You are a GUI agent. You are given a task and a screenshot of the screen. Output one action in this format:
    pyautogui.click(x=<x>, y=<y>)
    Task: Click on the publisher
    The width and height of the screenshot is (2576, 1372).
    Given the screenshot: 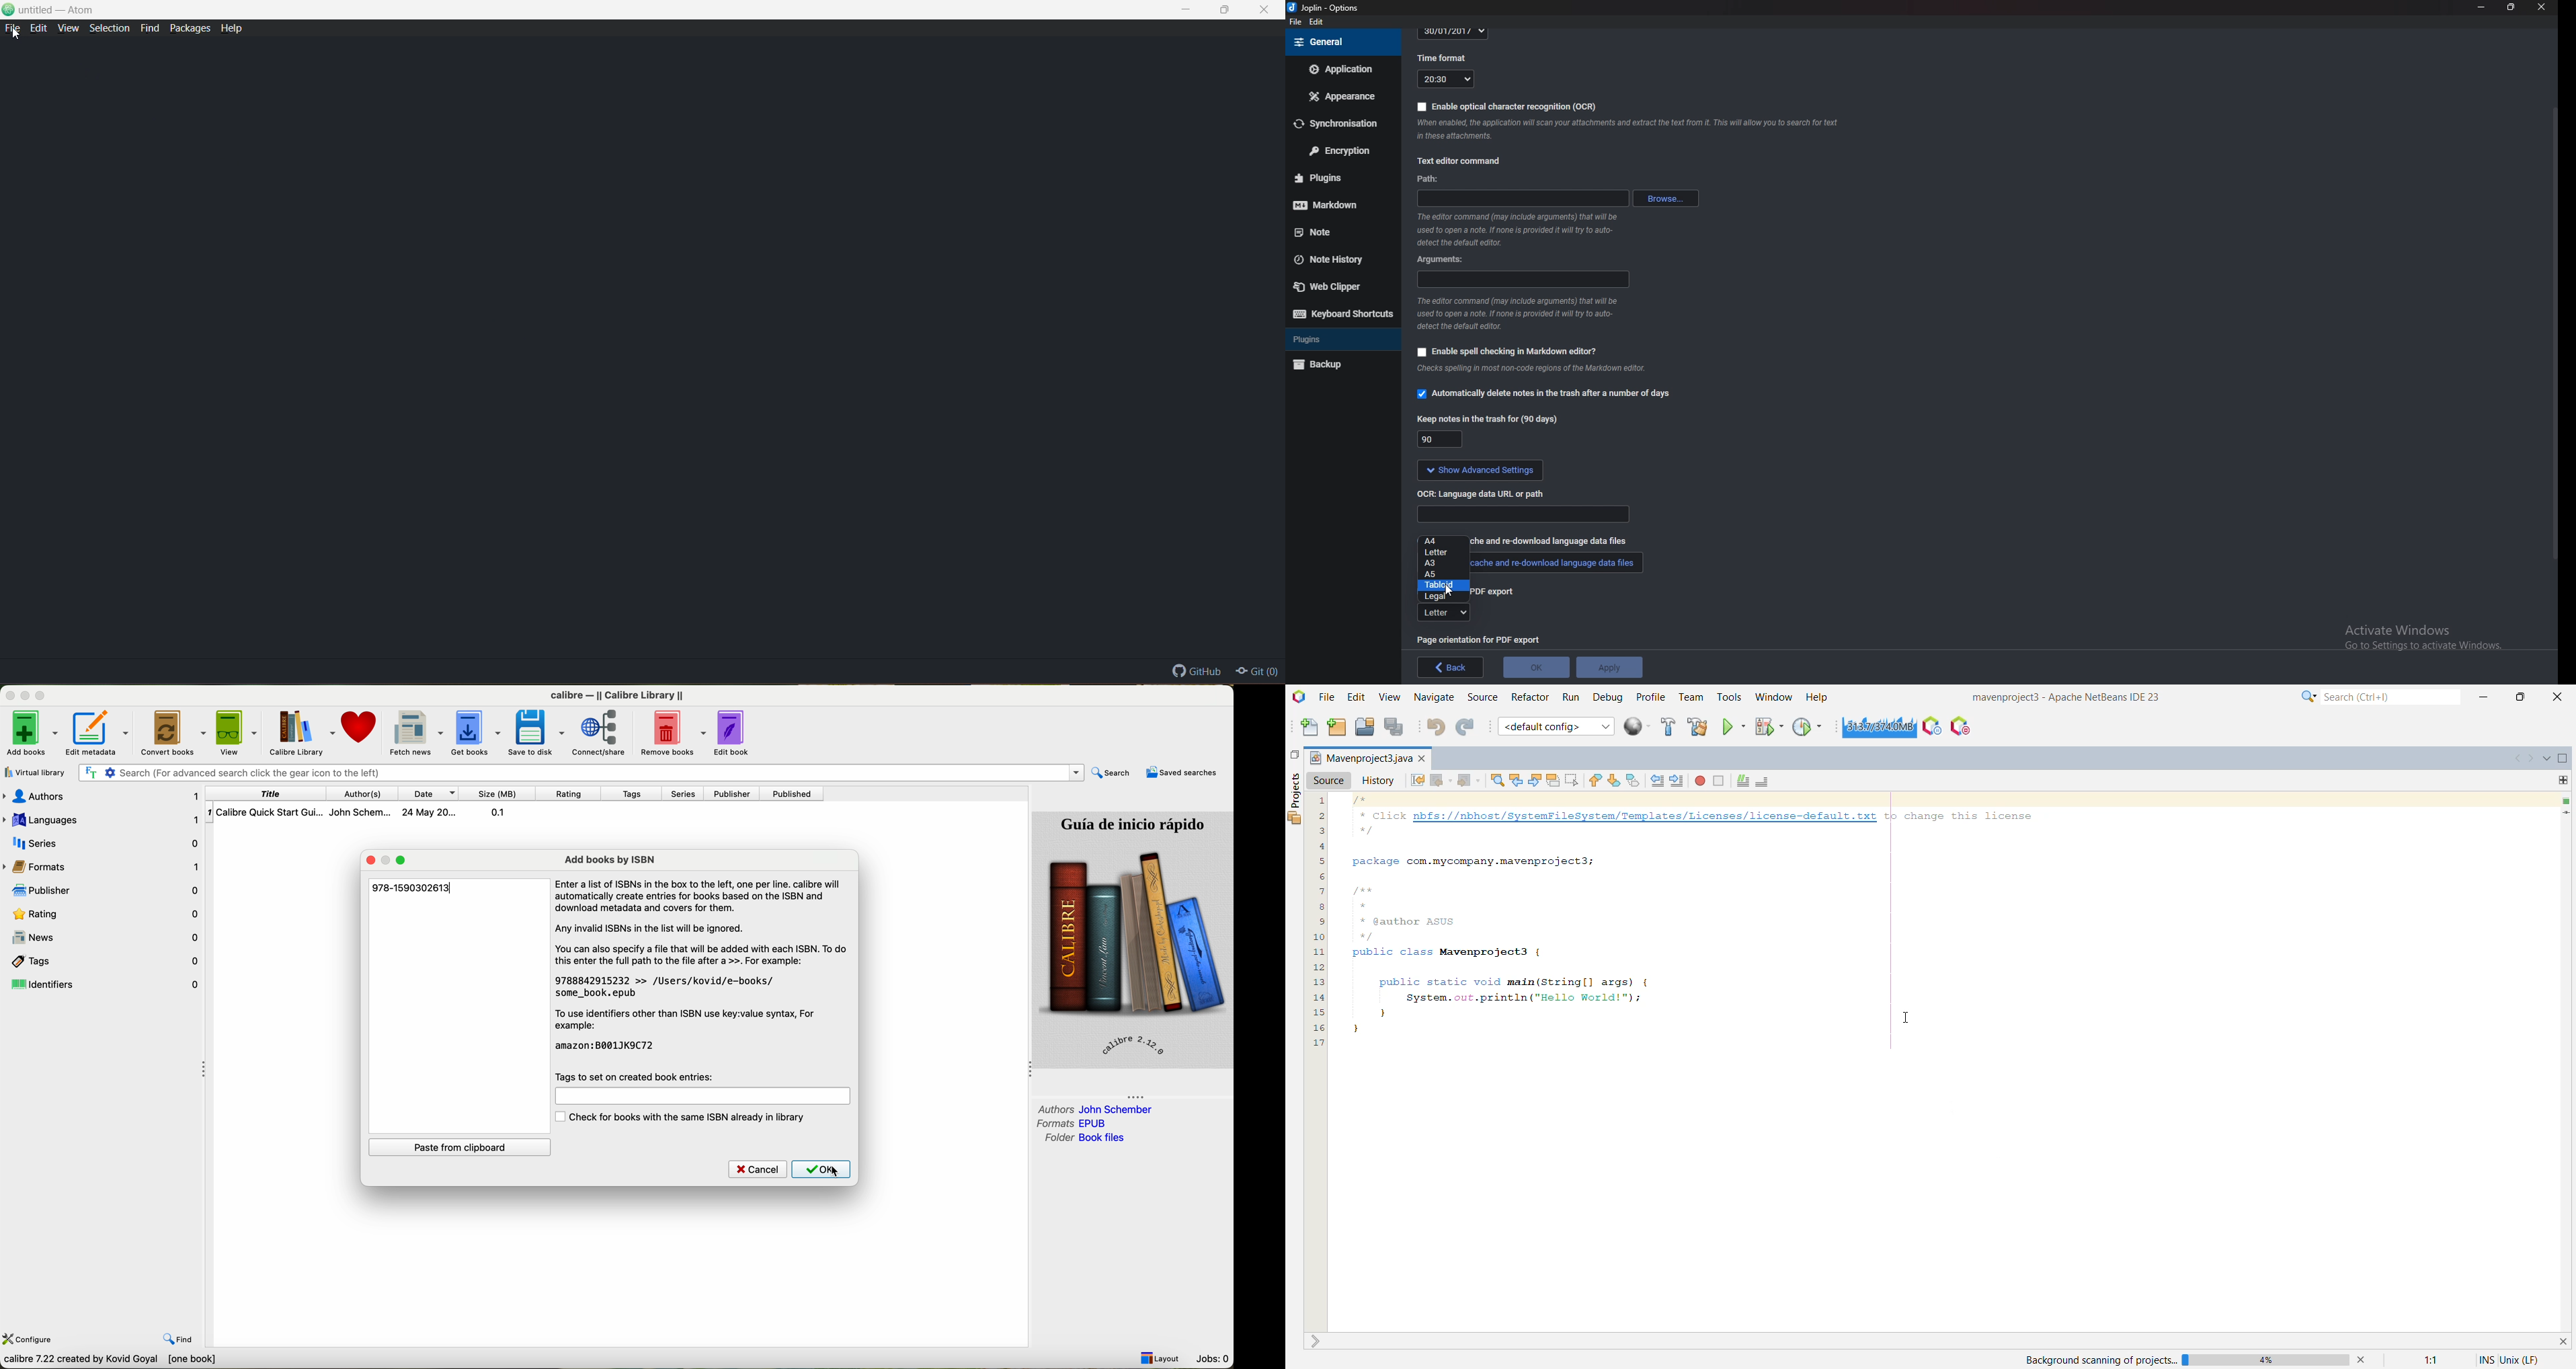 What is the action you would take?
    pyautogui.click(x=732, y=793)
    